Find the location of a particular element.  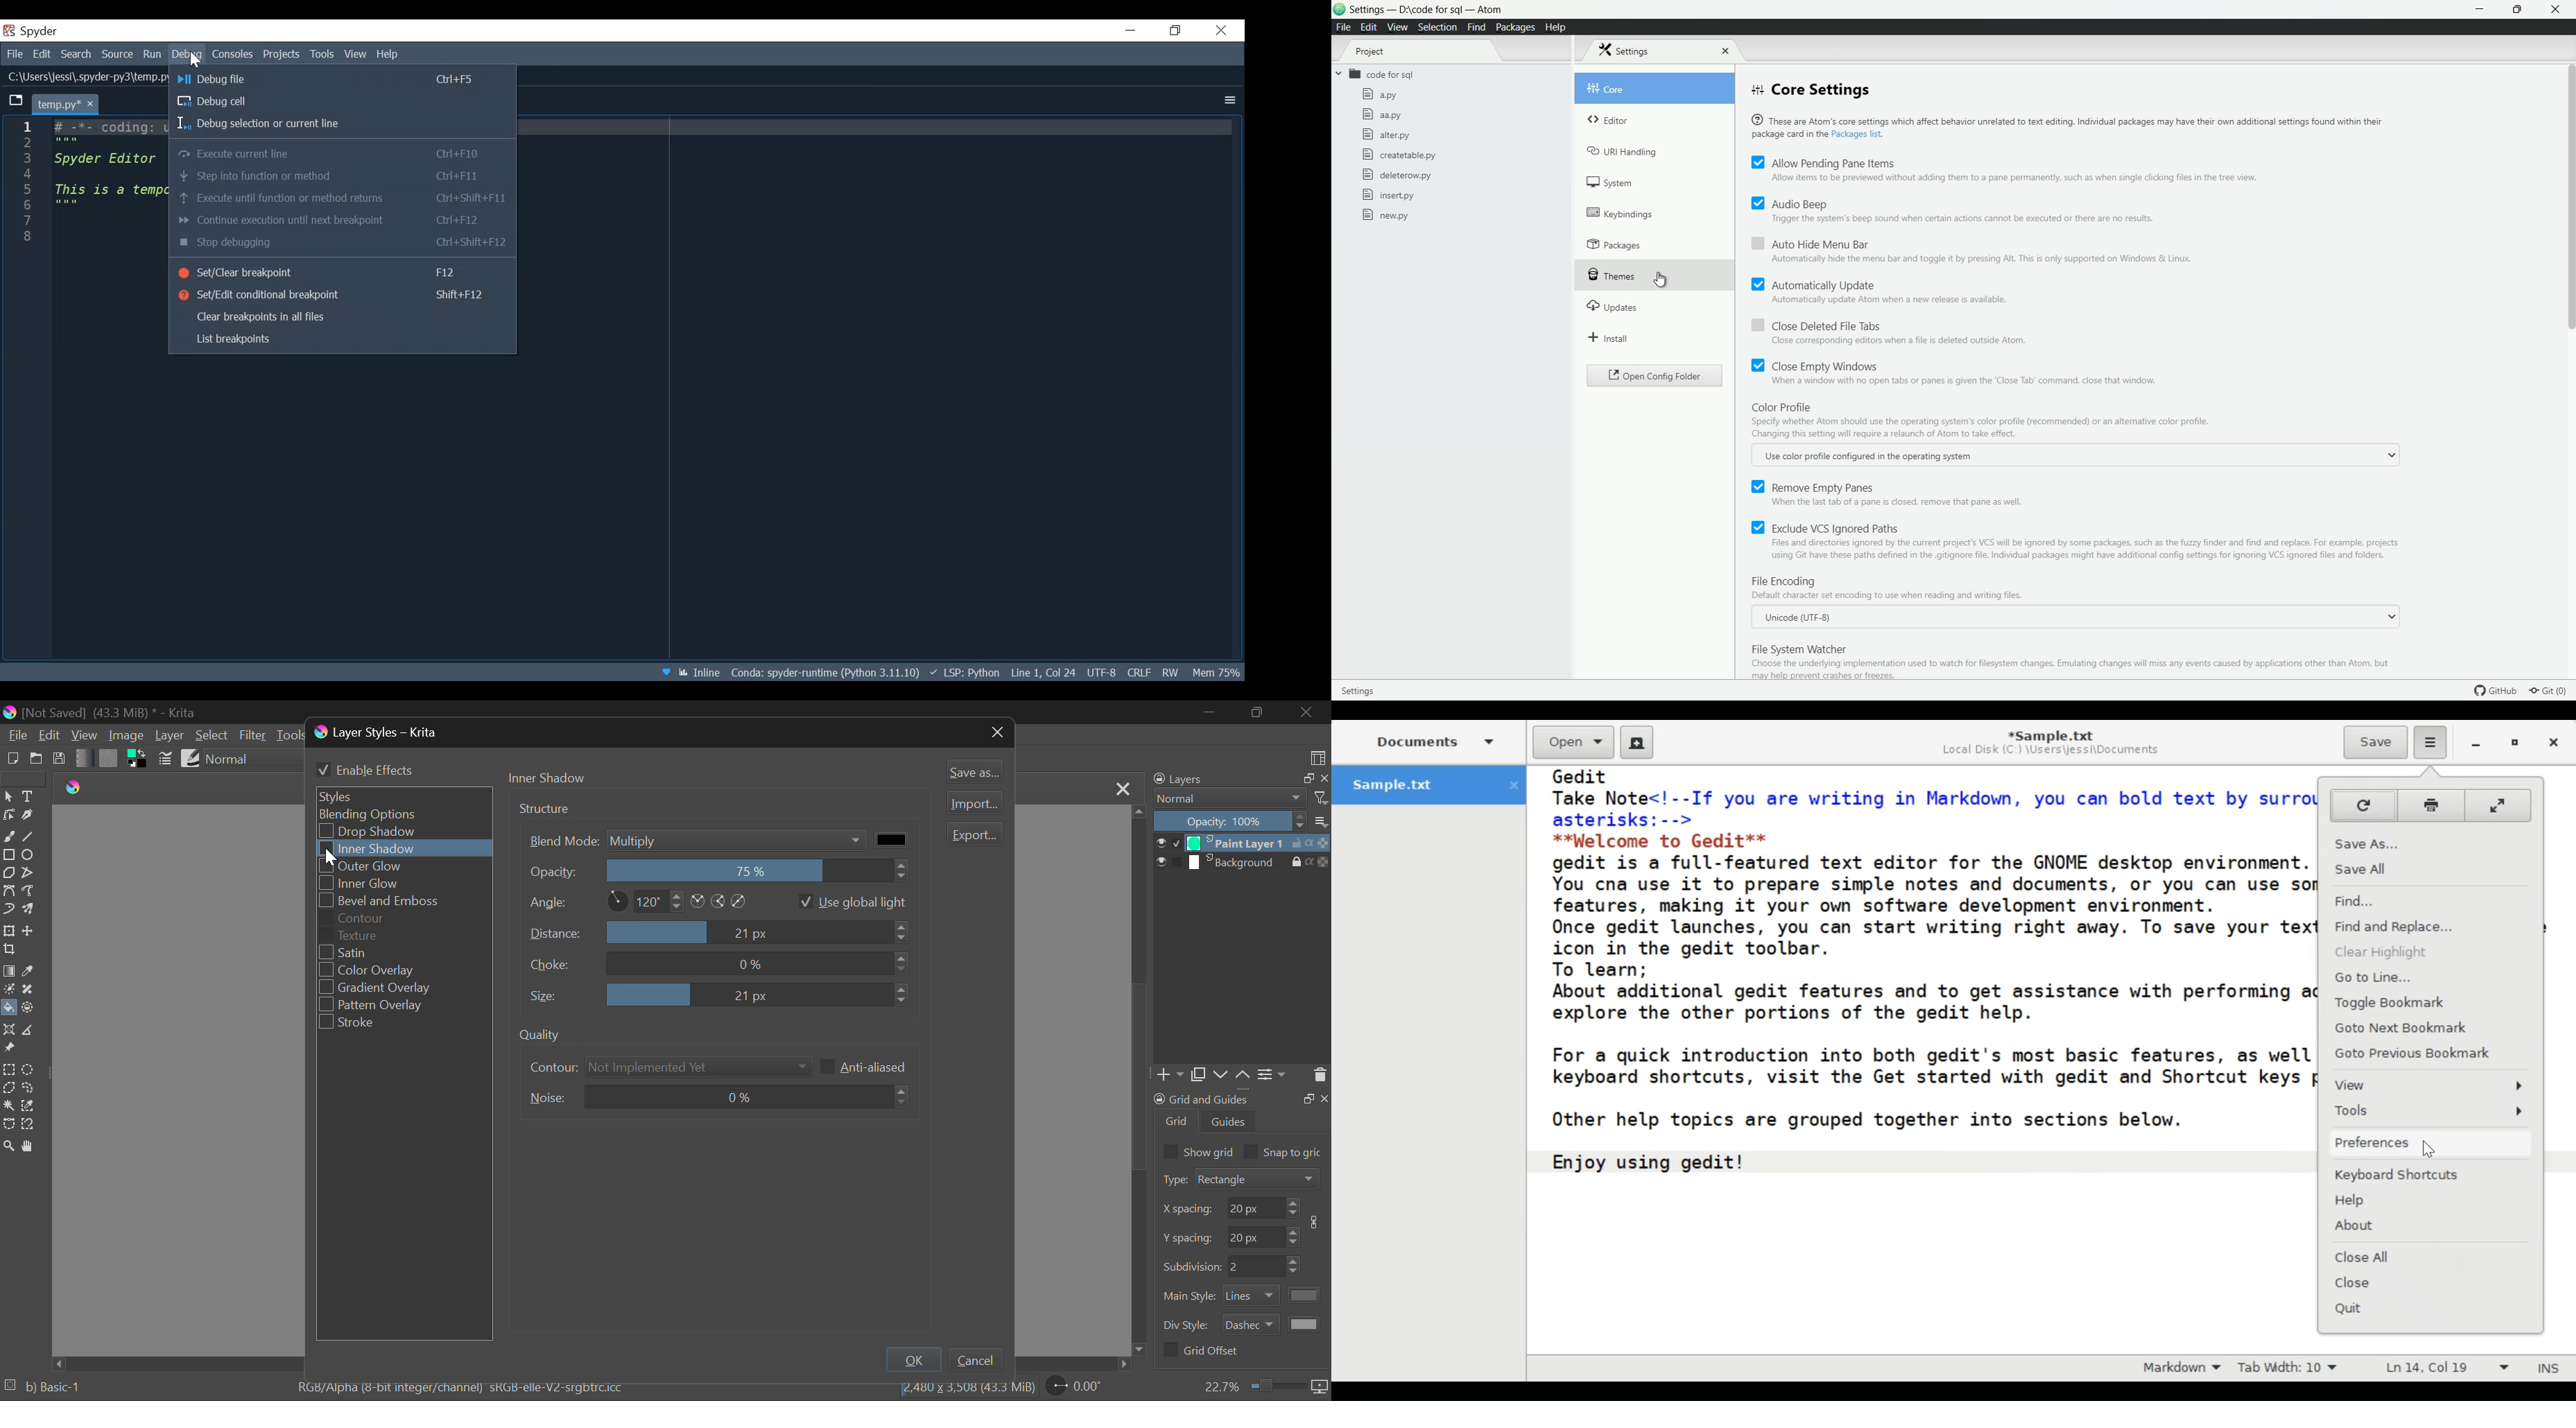

Brush Presets is located at coordinates (191, 757).